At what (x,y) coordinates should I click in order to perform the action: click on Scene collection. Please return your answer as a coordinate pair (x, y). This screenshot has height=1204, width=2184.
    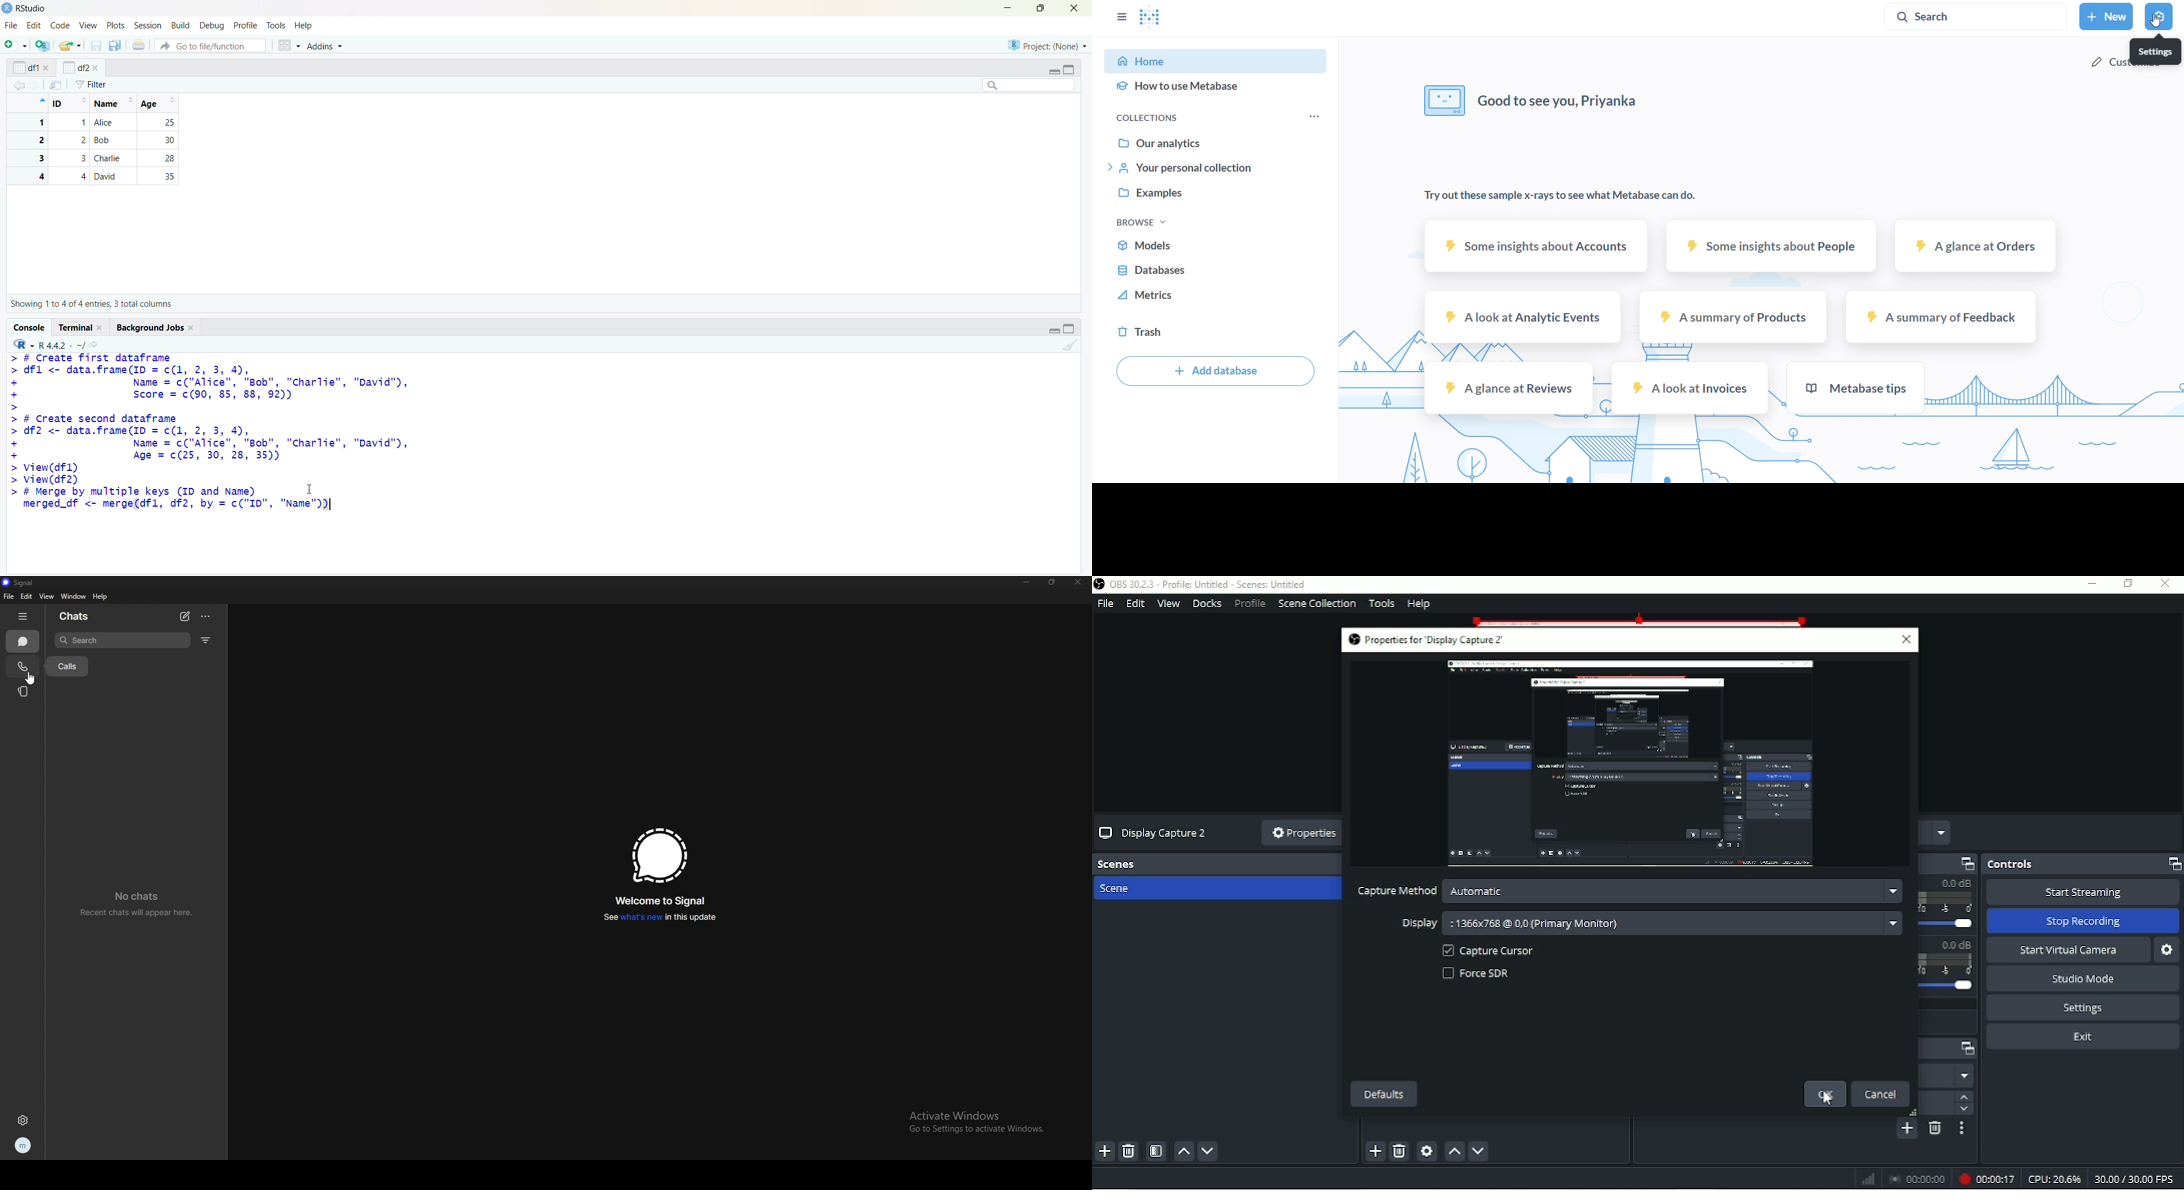
    Looking at the image, I should click on (1316, 604).